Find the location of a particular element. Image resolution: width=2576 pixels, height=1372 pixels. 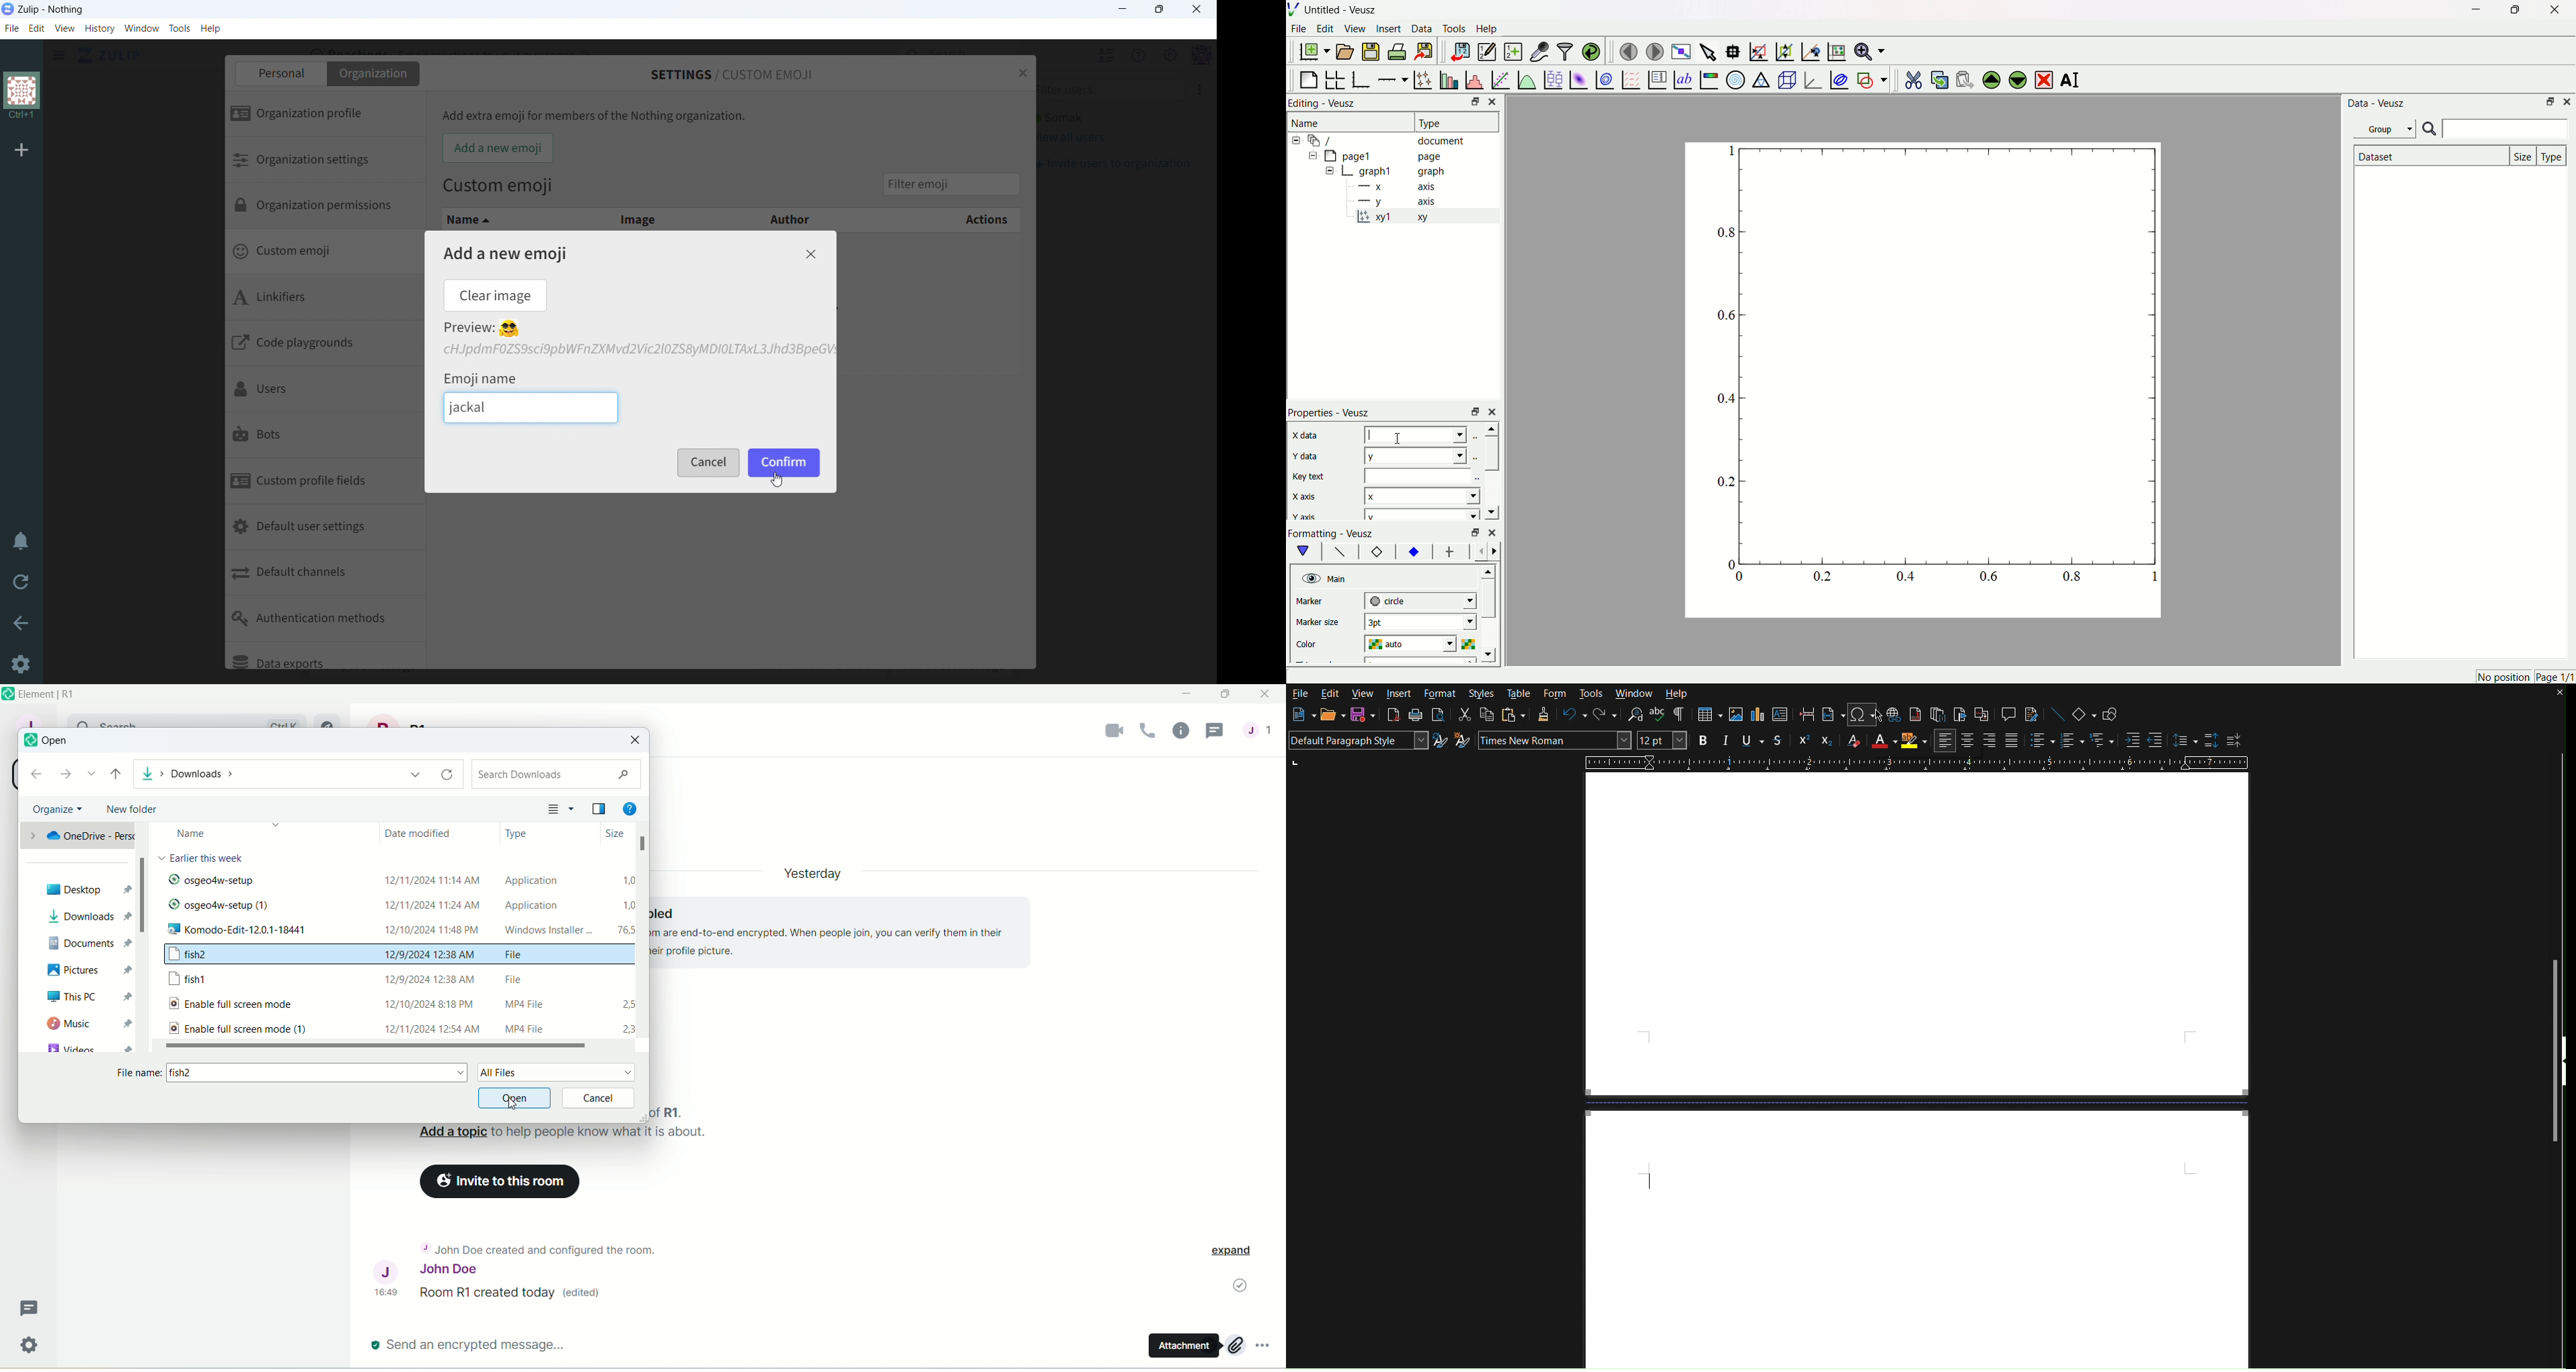

Insert Bookmark is located at coordinates (1959, 714).